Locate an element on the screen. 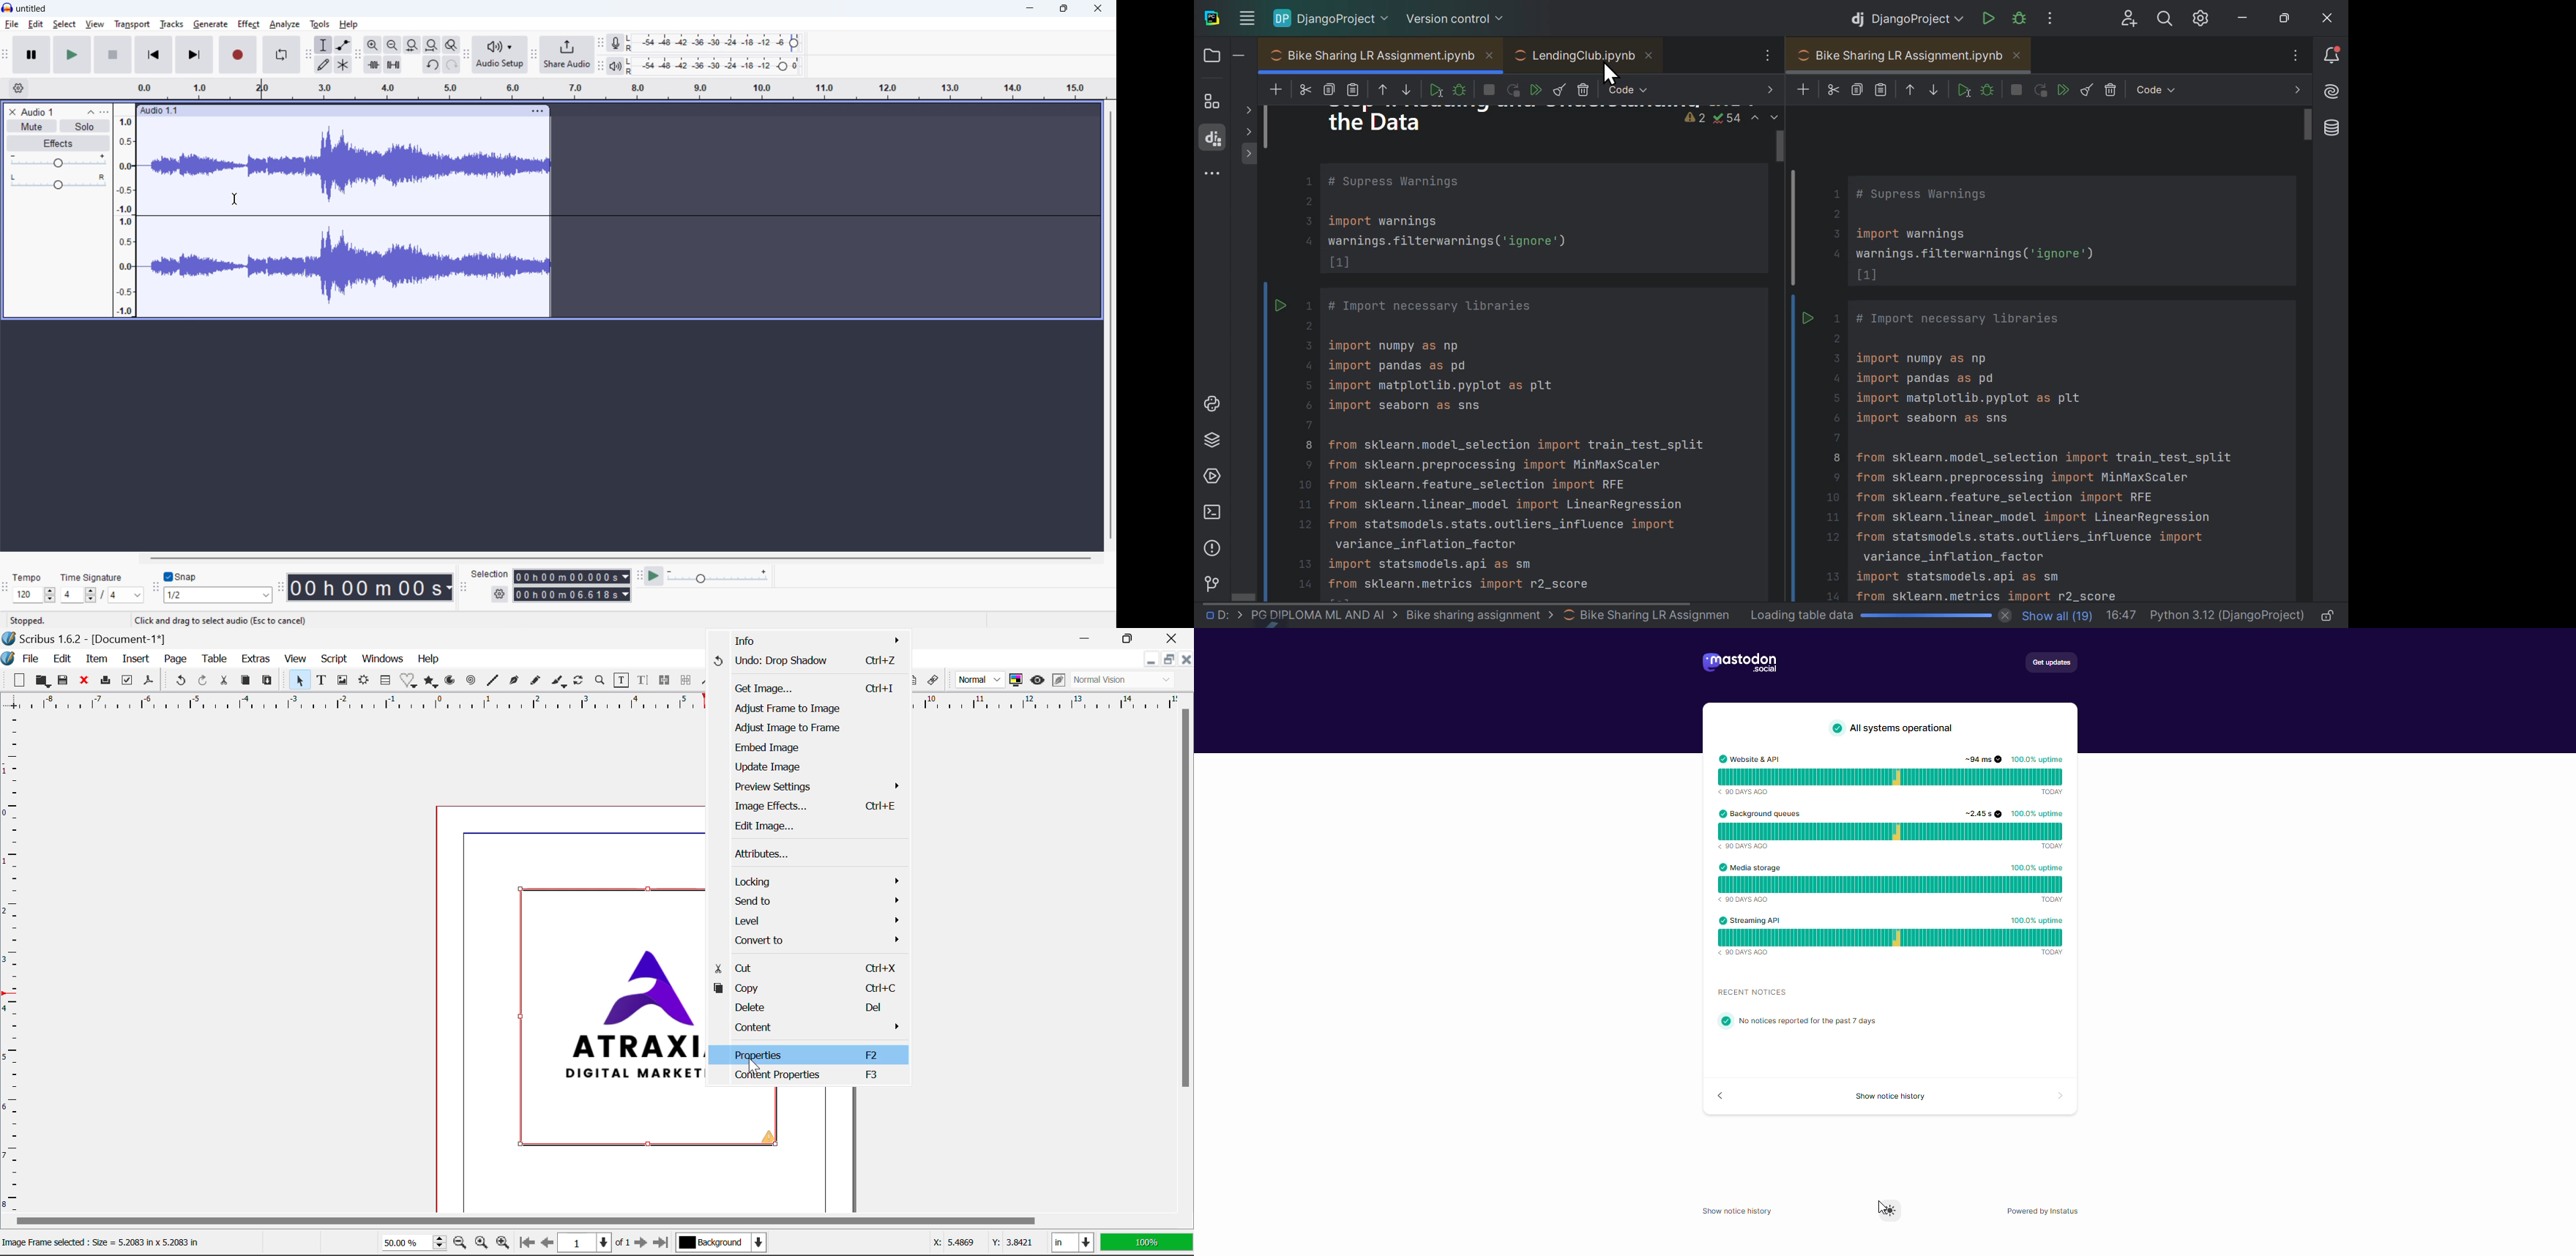 The image size is (2576, 1260). horizontal scrollbar is located at coordinates (621, 558).